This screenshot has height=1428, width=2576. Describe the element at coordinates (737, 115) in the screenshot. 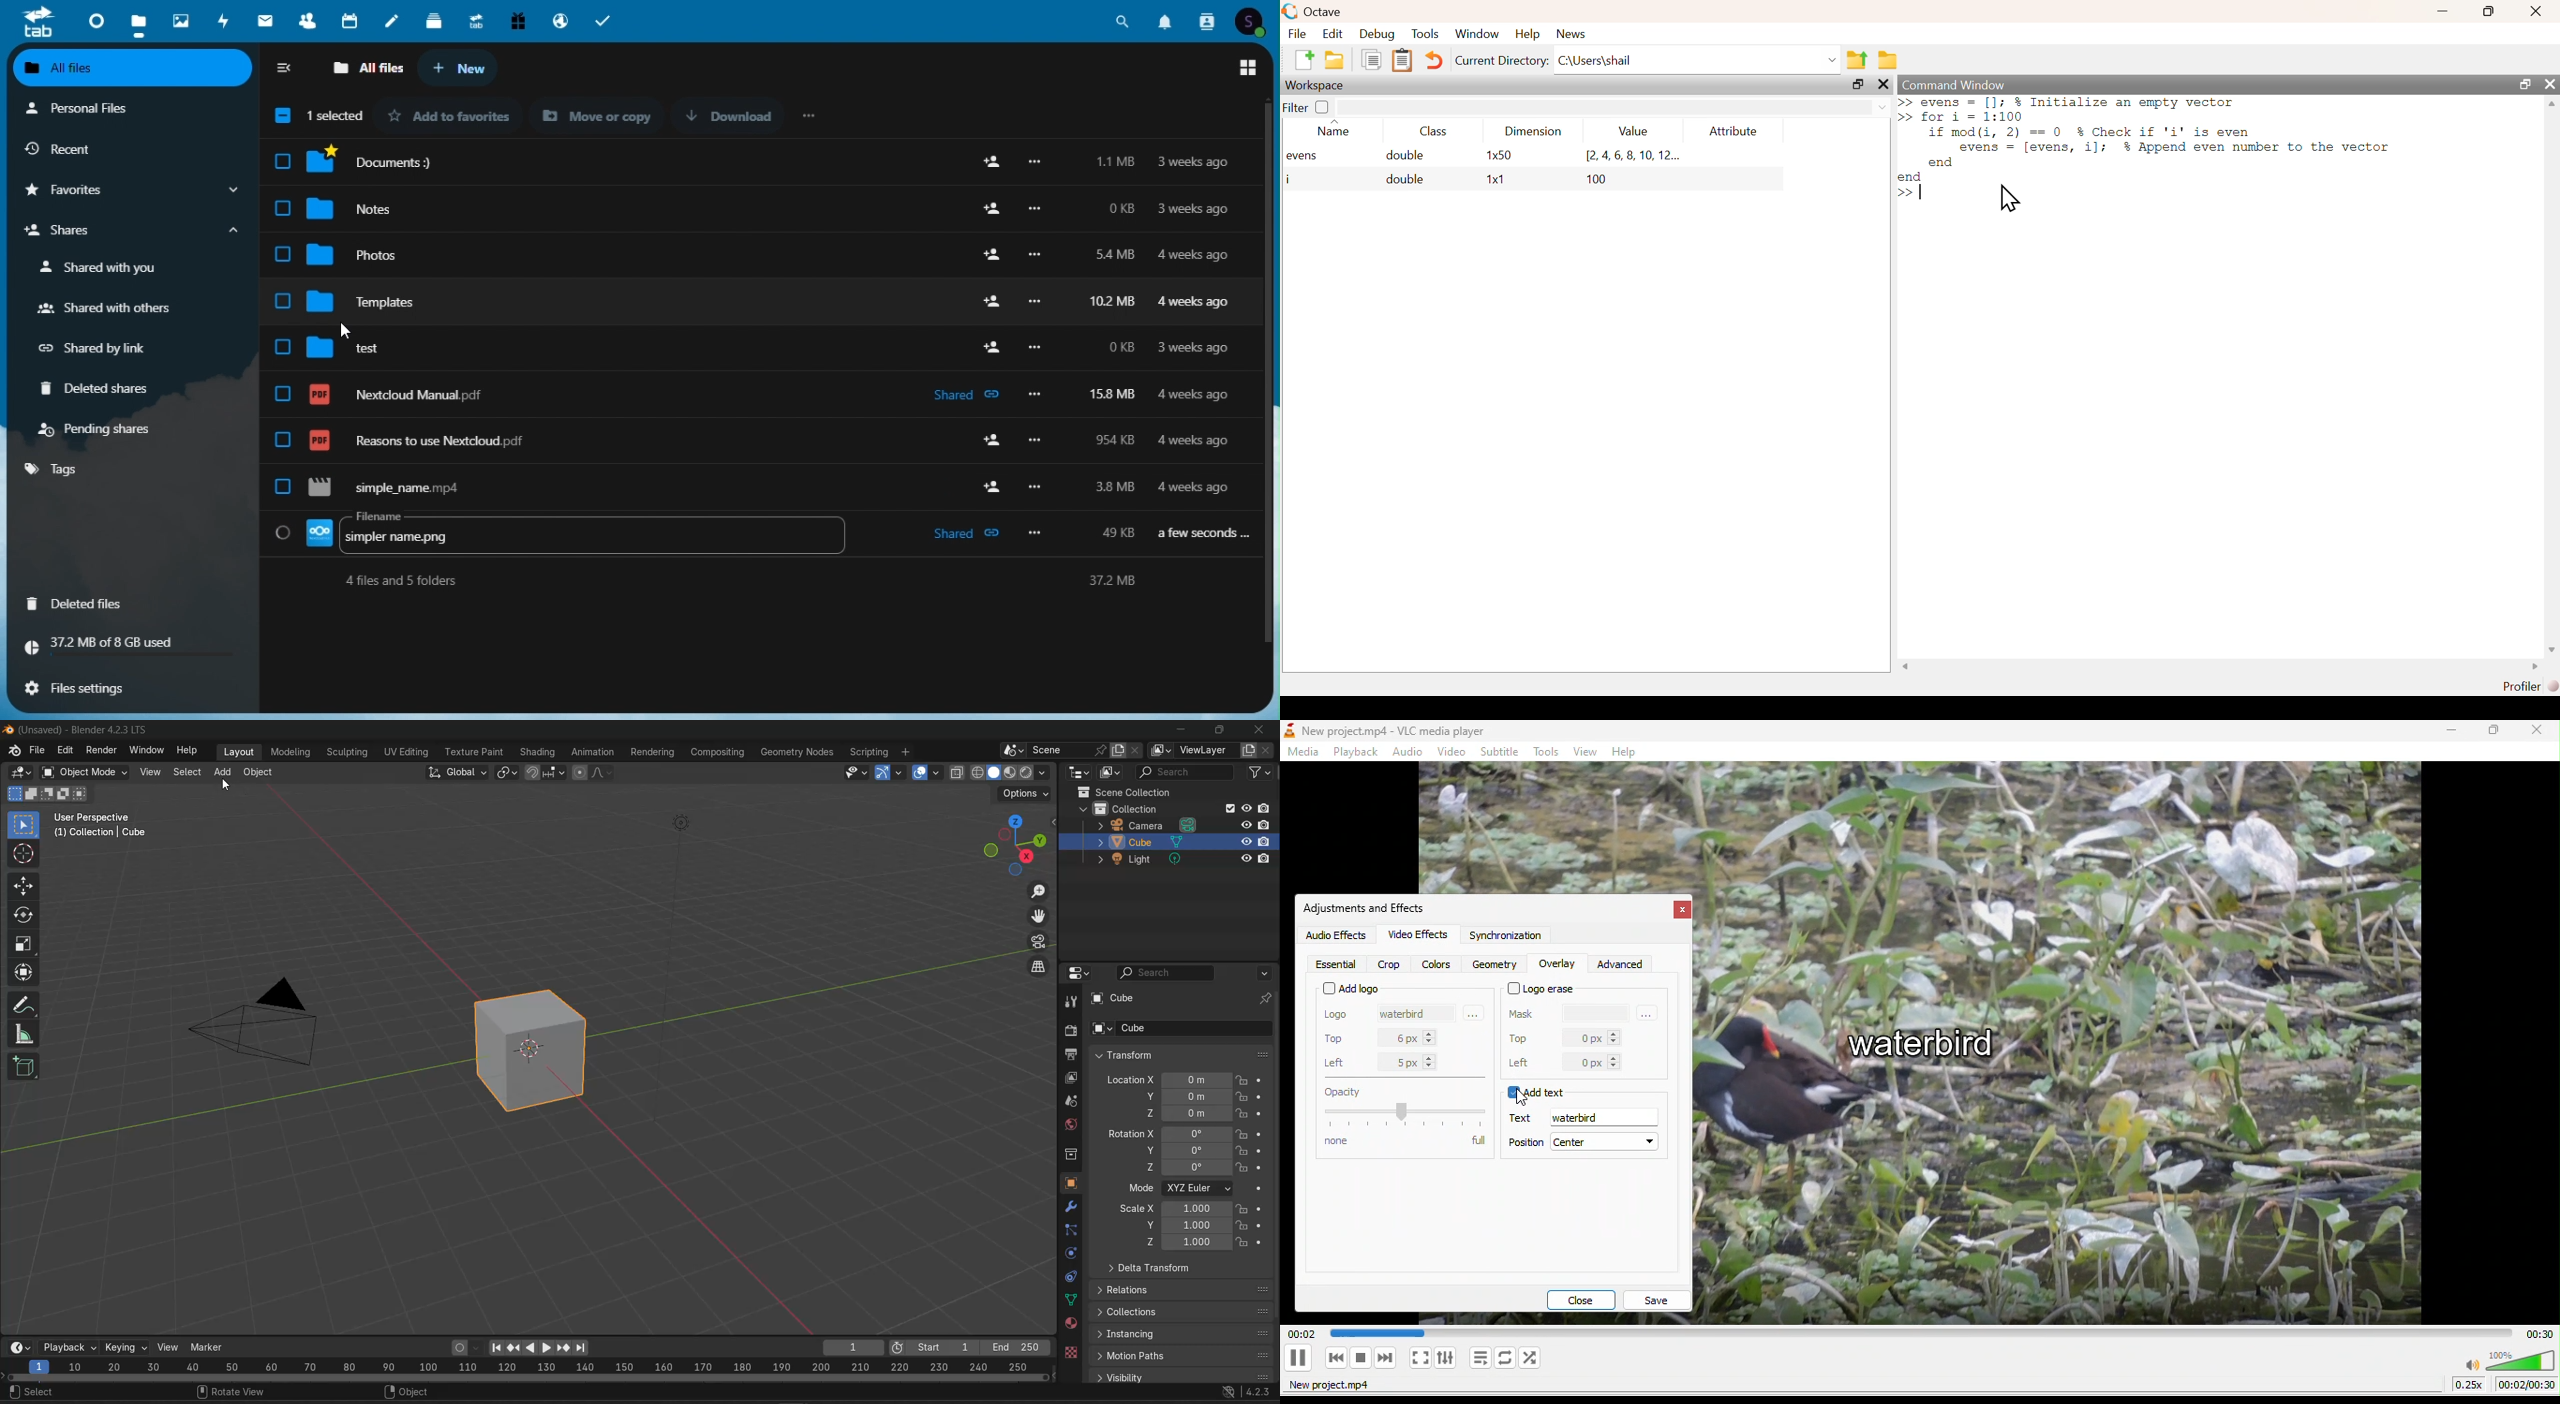

I see `Download` at that location.